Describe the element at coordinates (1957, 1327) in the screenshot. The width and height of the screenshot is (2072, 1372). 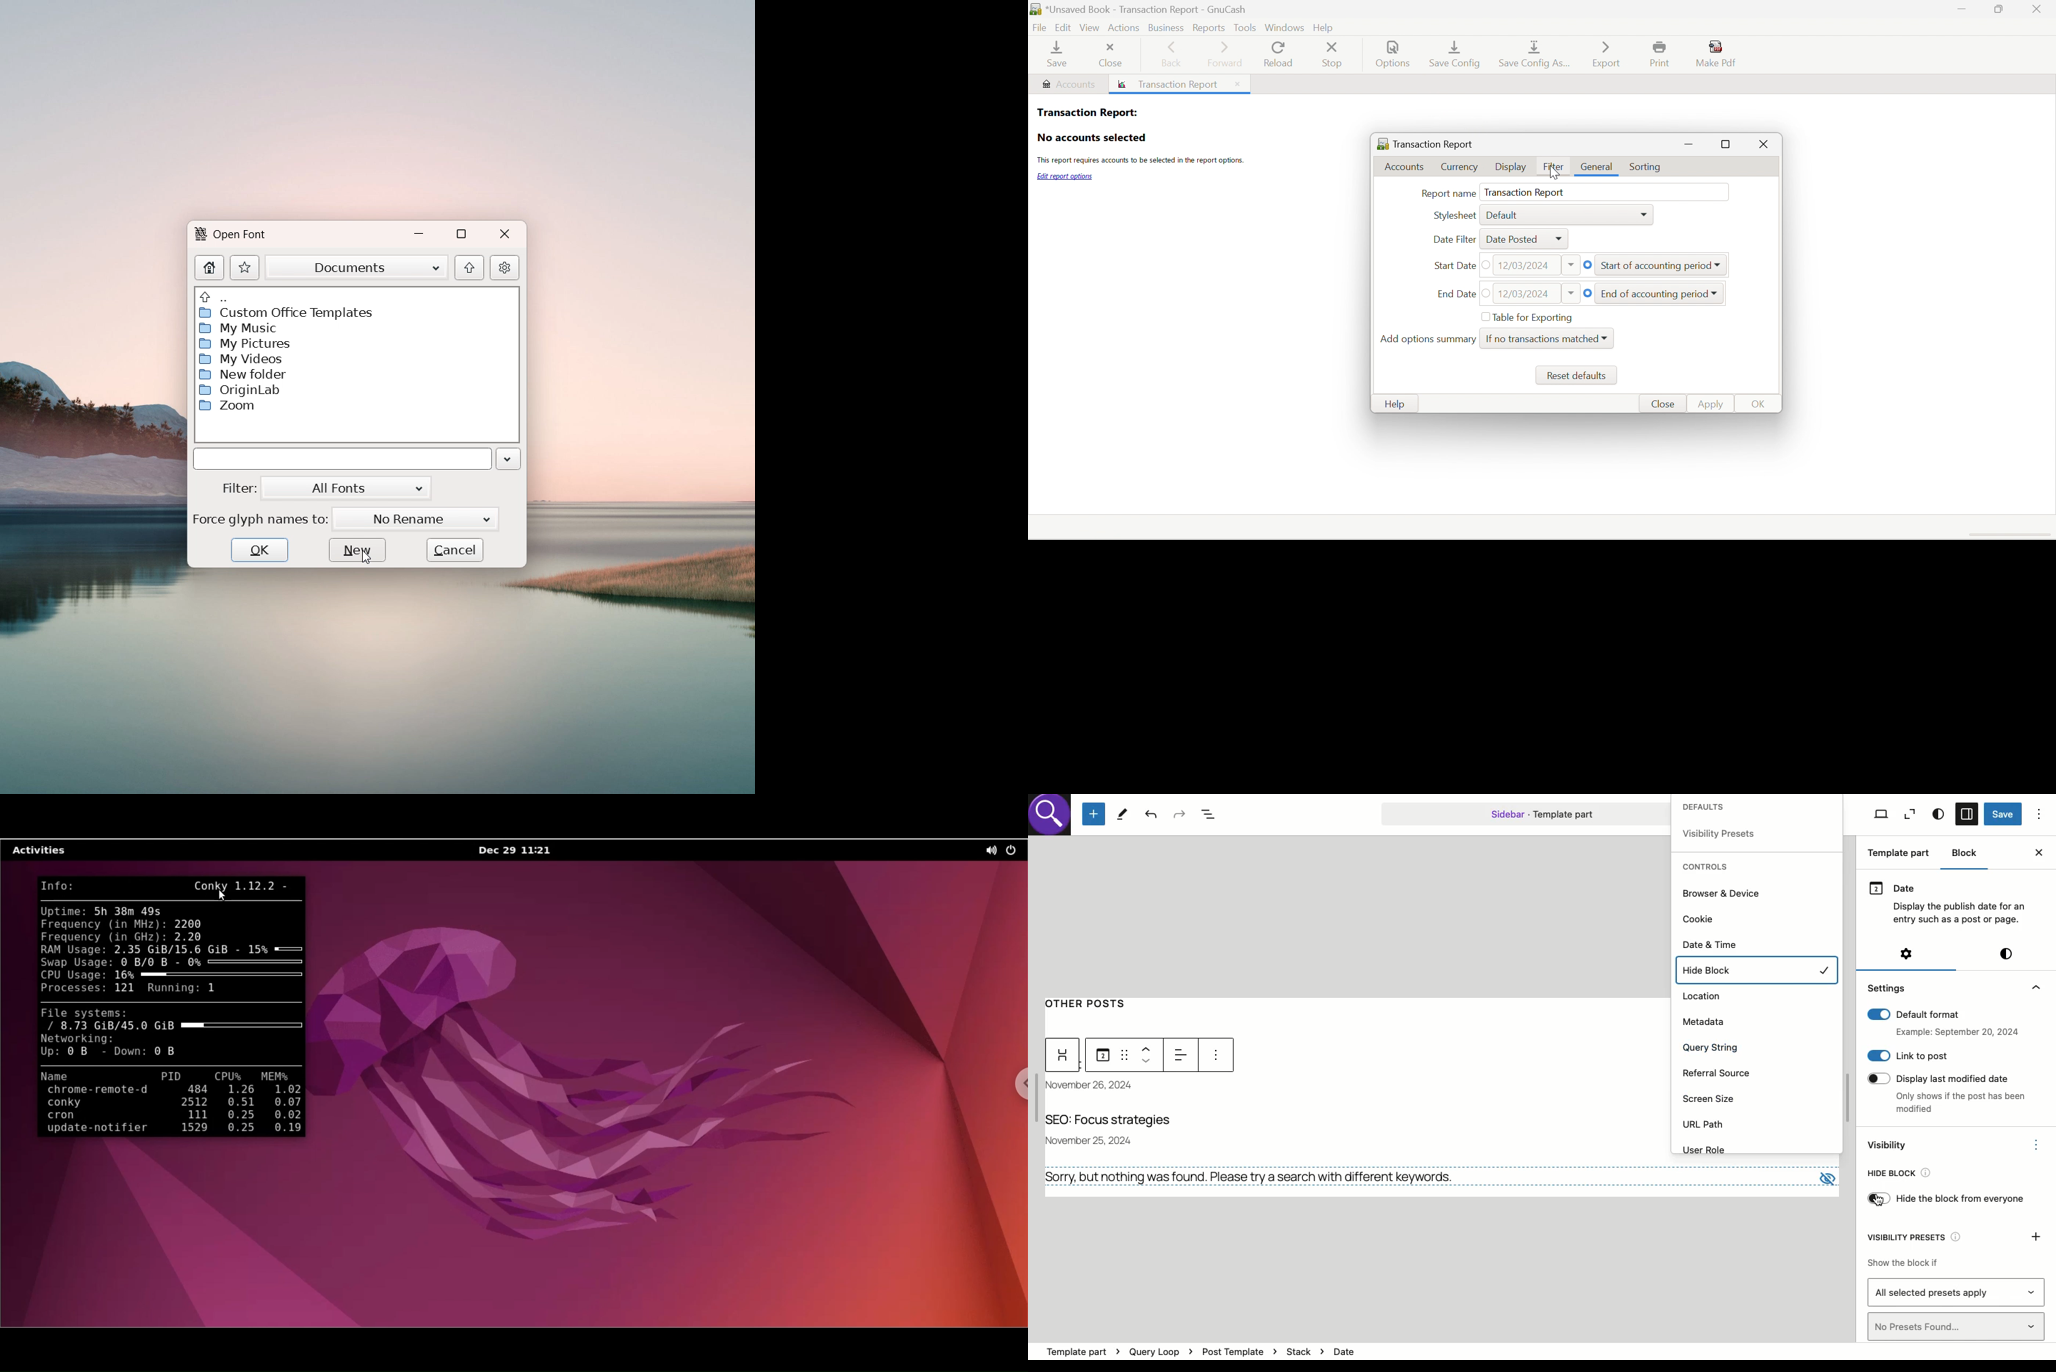
I see `No presets found` at that location.